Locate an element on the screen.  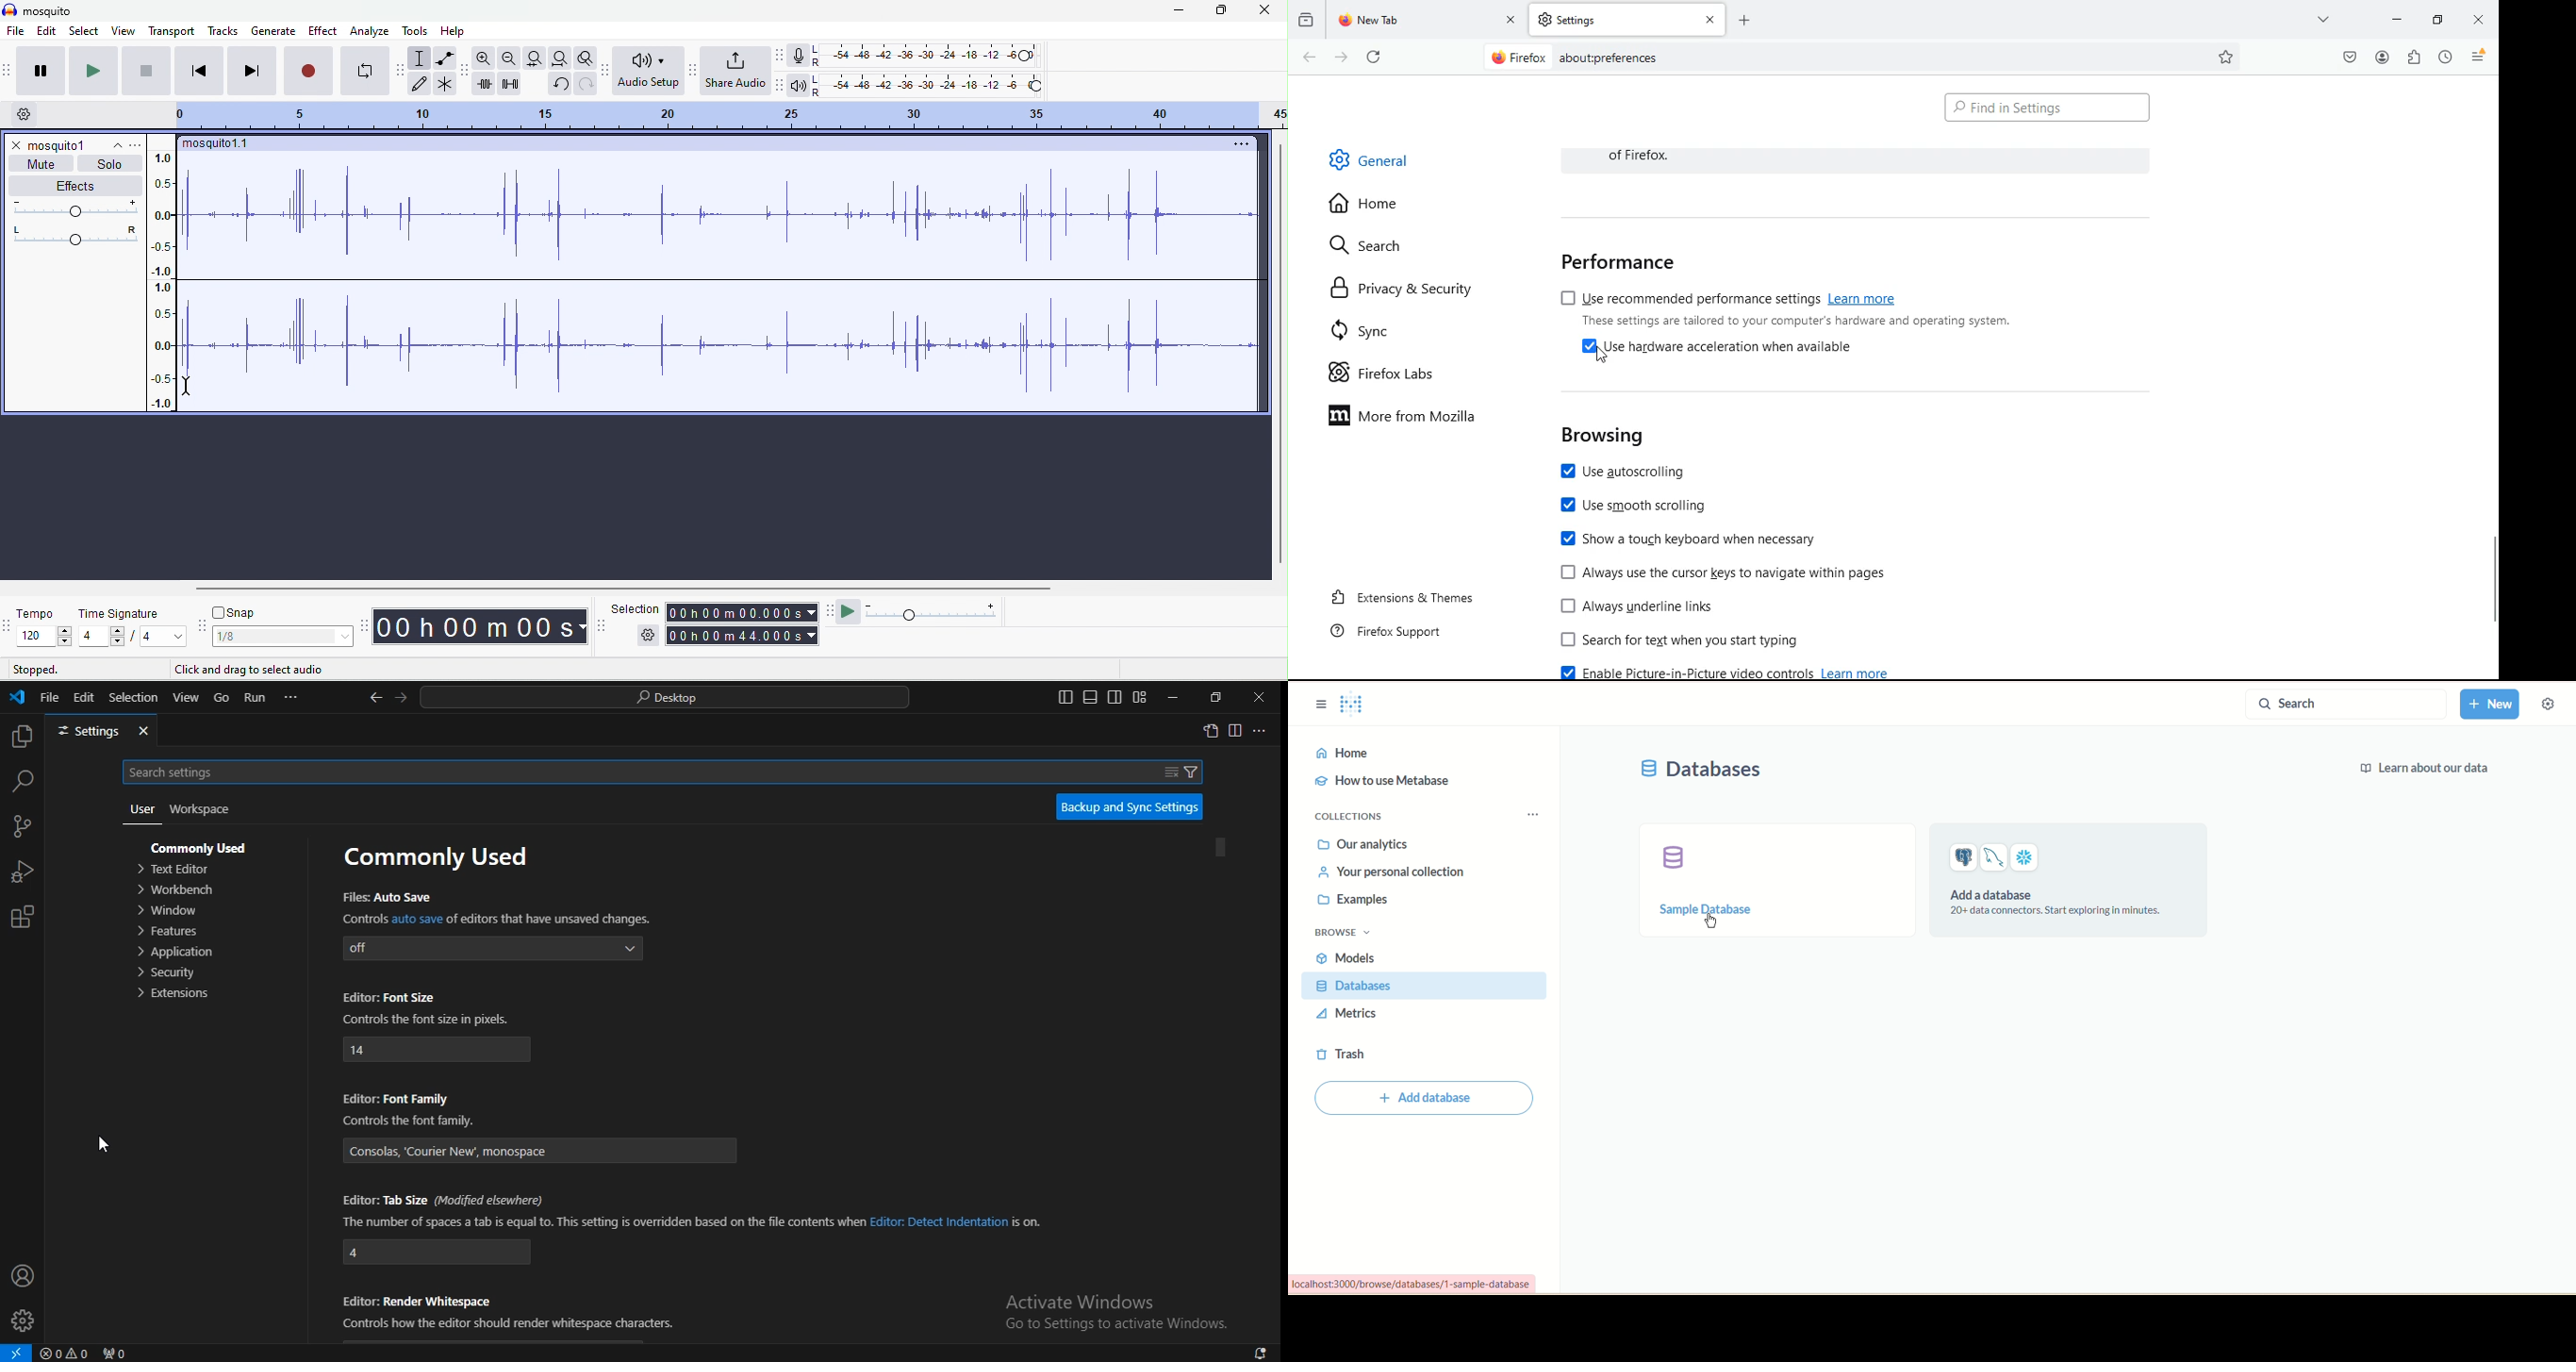
home is located at coordinates (1372, 206).